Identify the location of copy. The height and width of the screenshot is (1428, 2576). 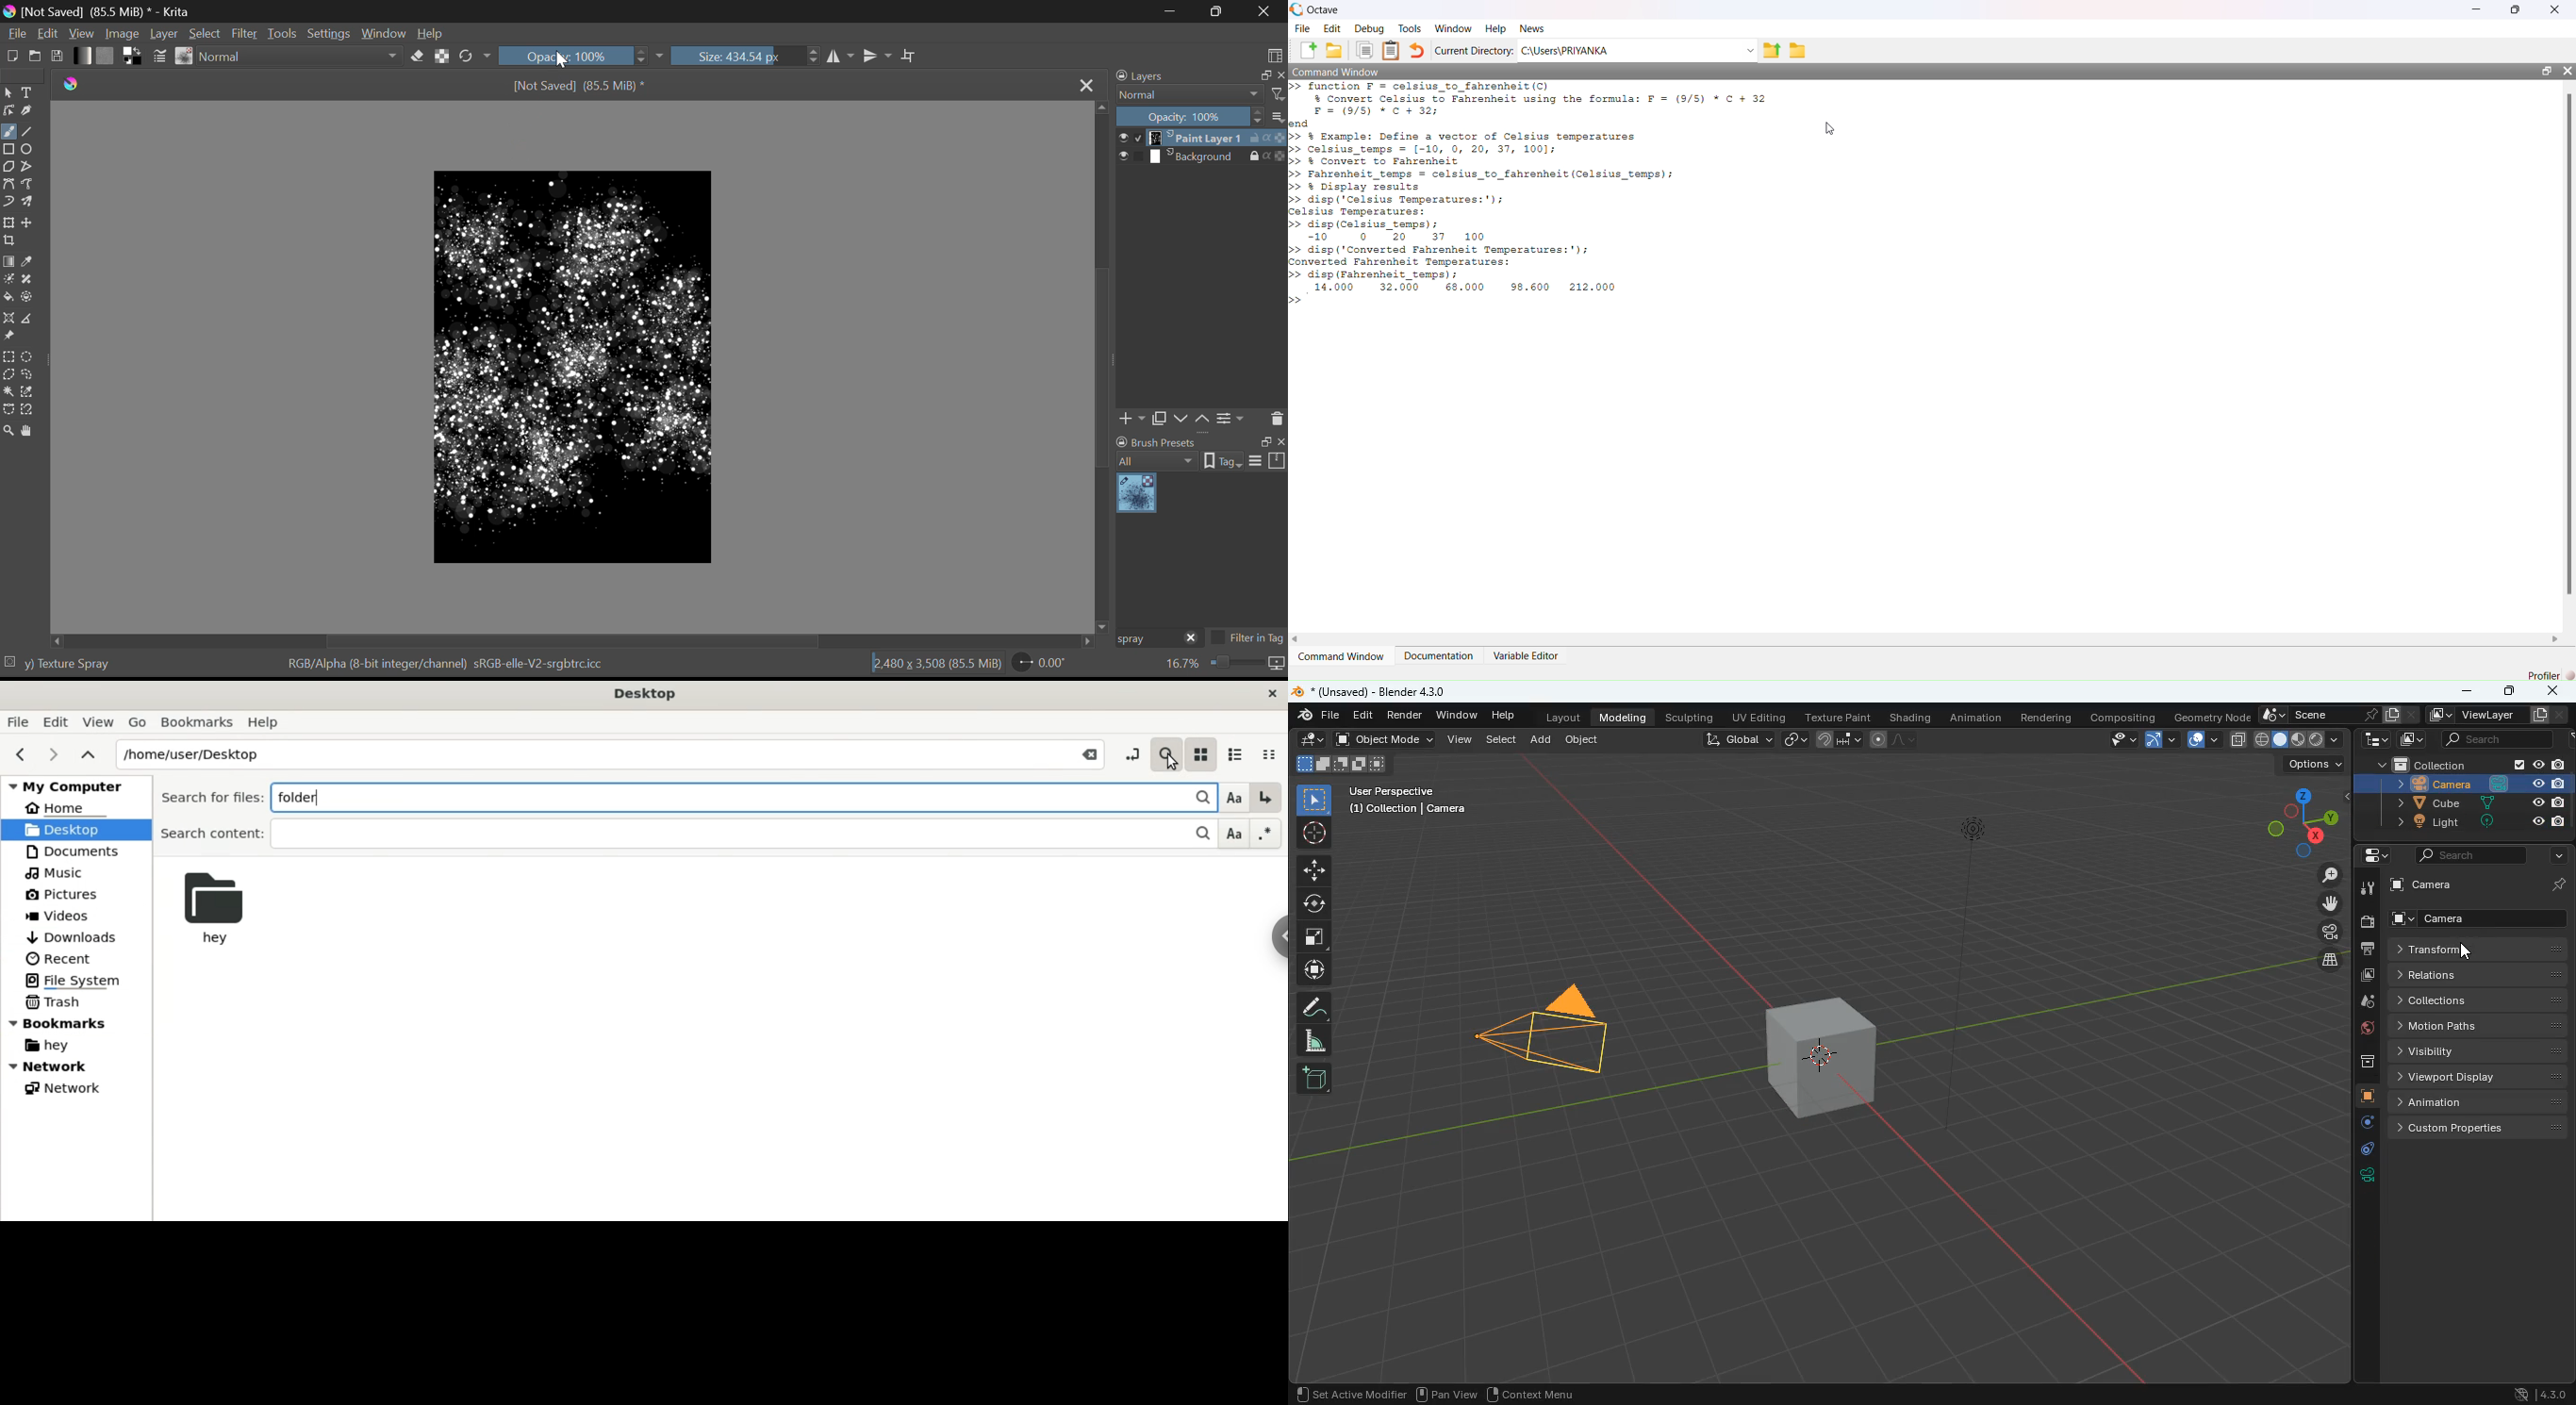
(2392, 715).